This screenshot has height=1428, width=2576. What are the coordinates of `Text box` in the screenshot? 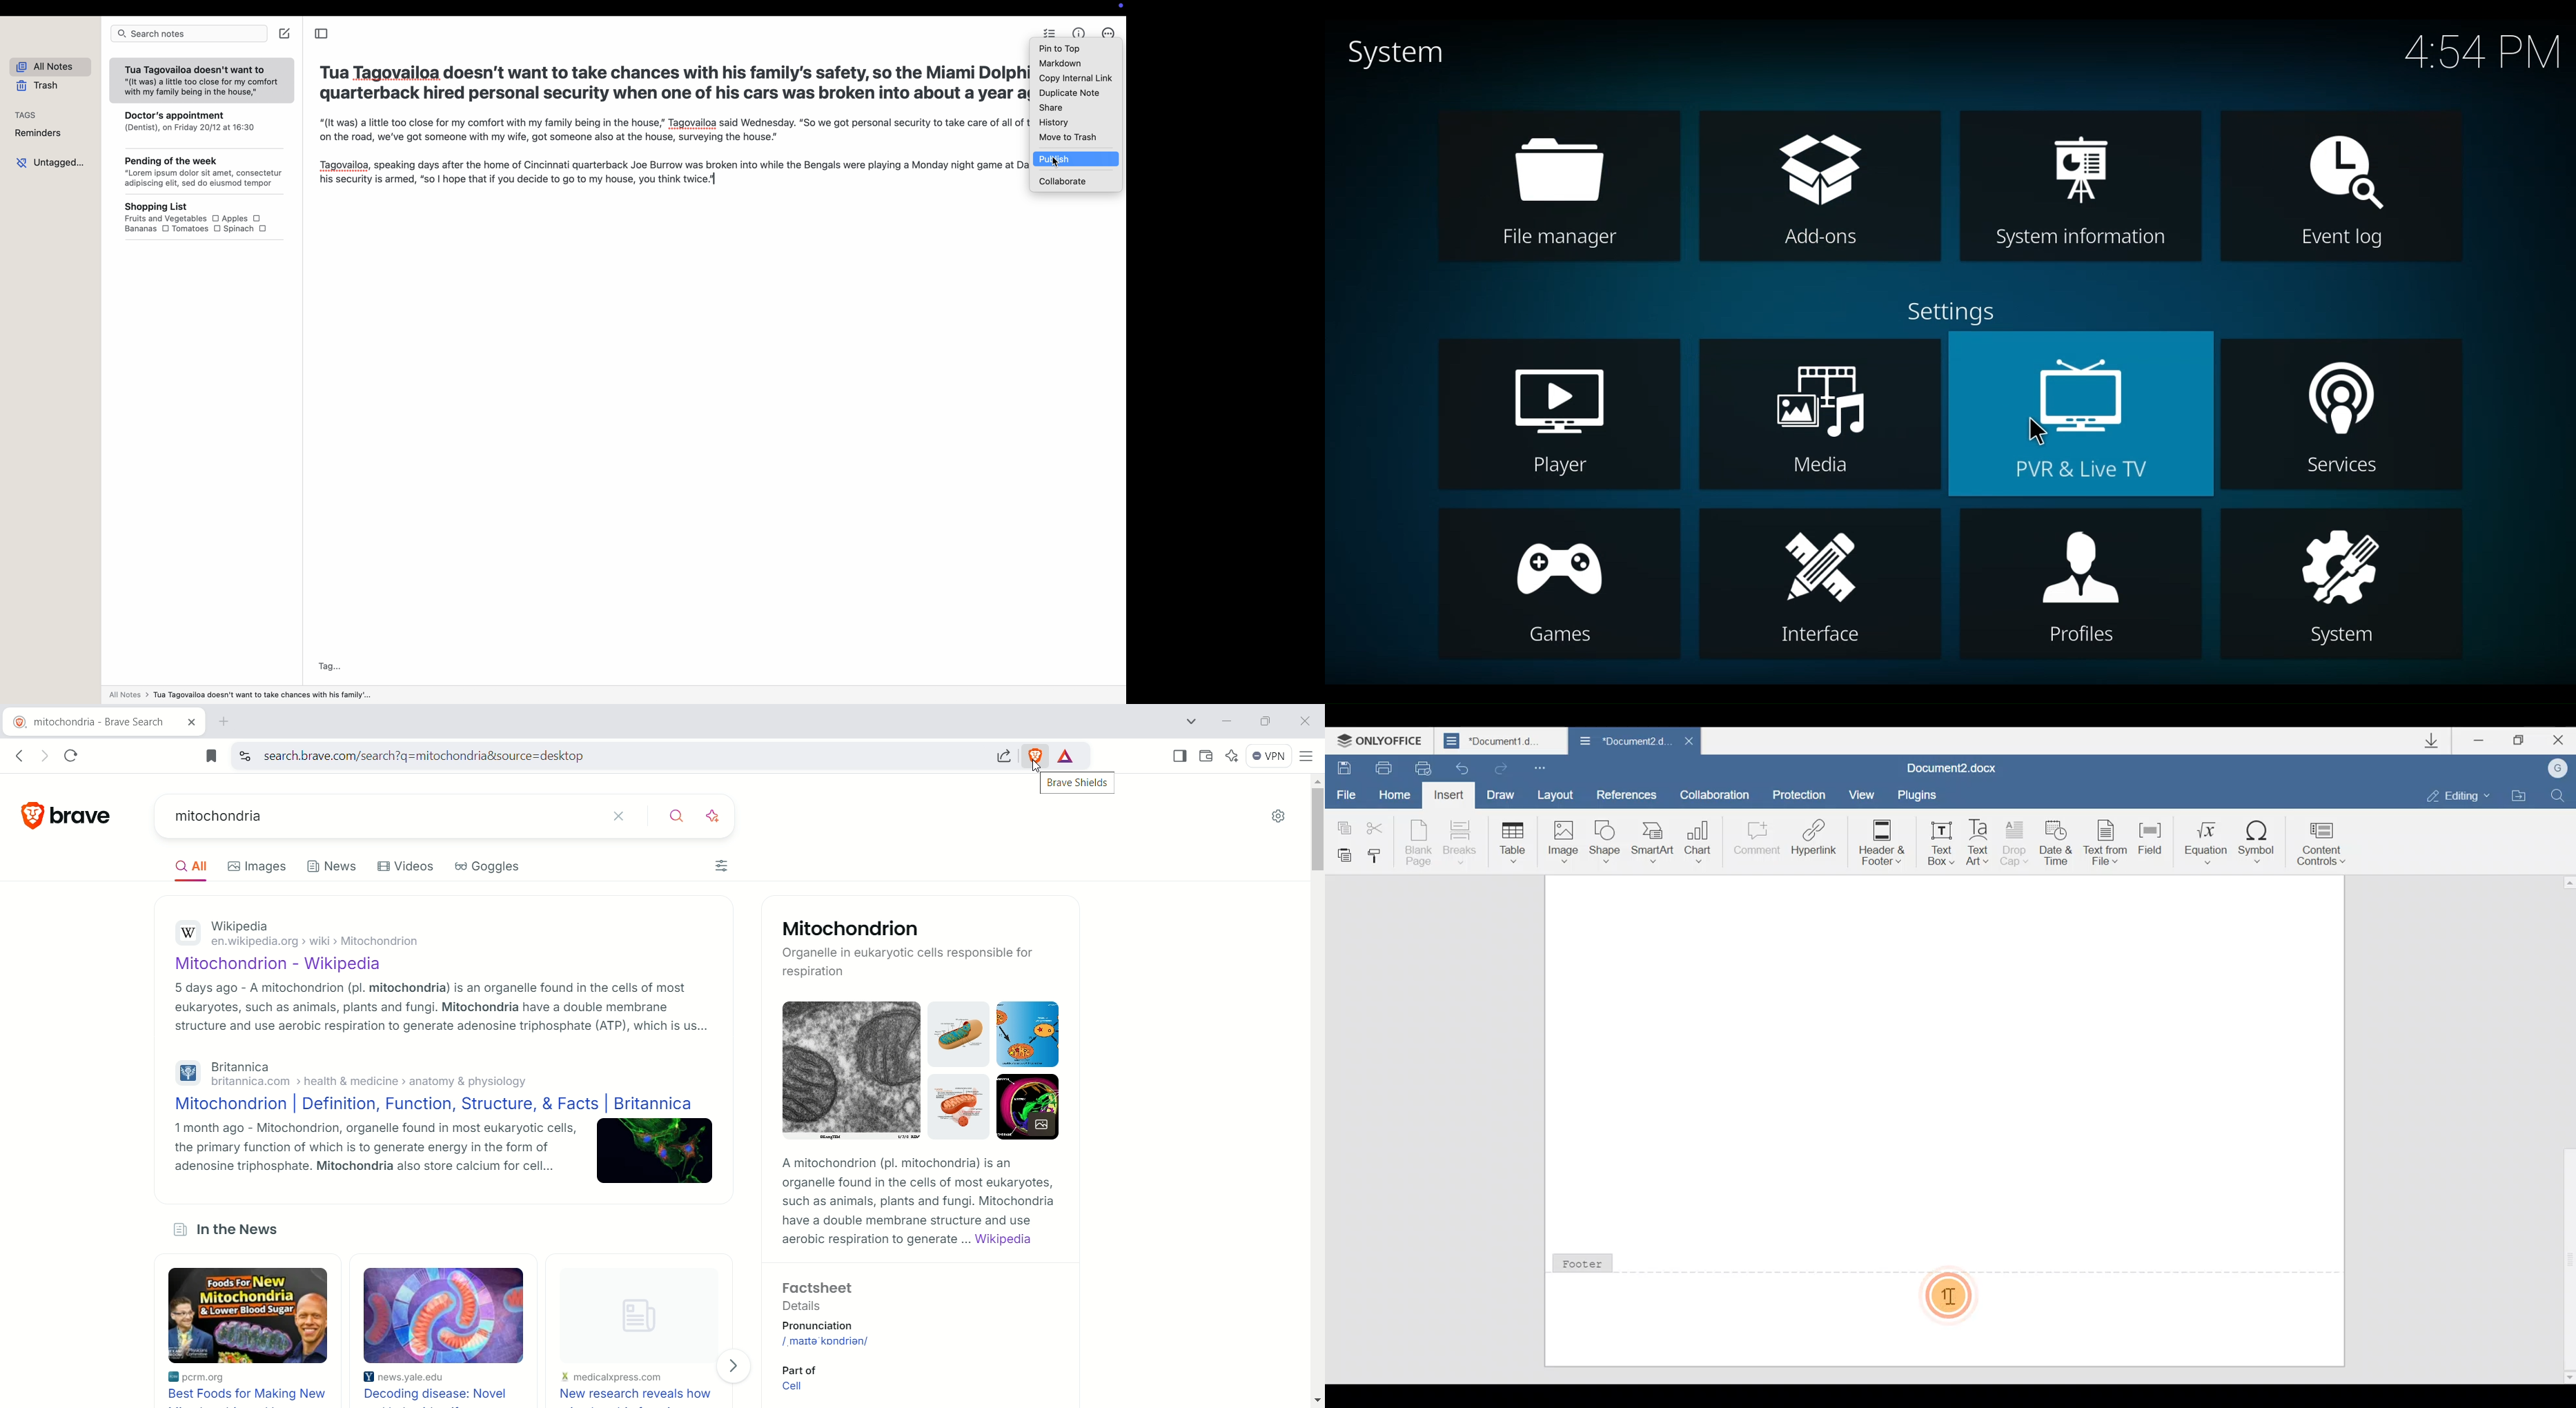 It's located at (1938, 841).